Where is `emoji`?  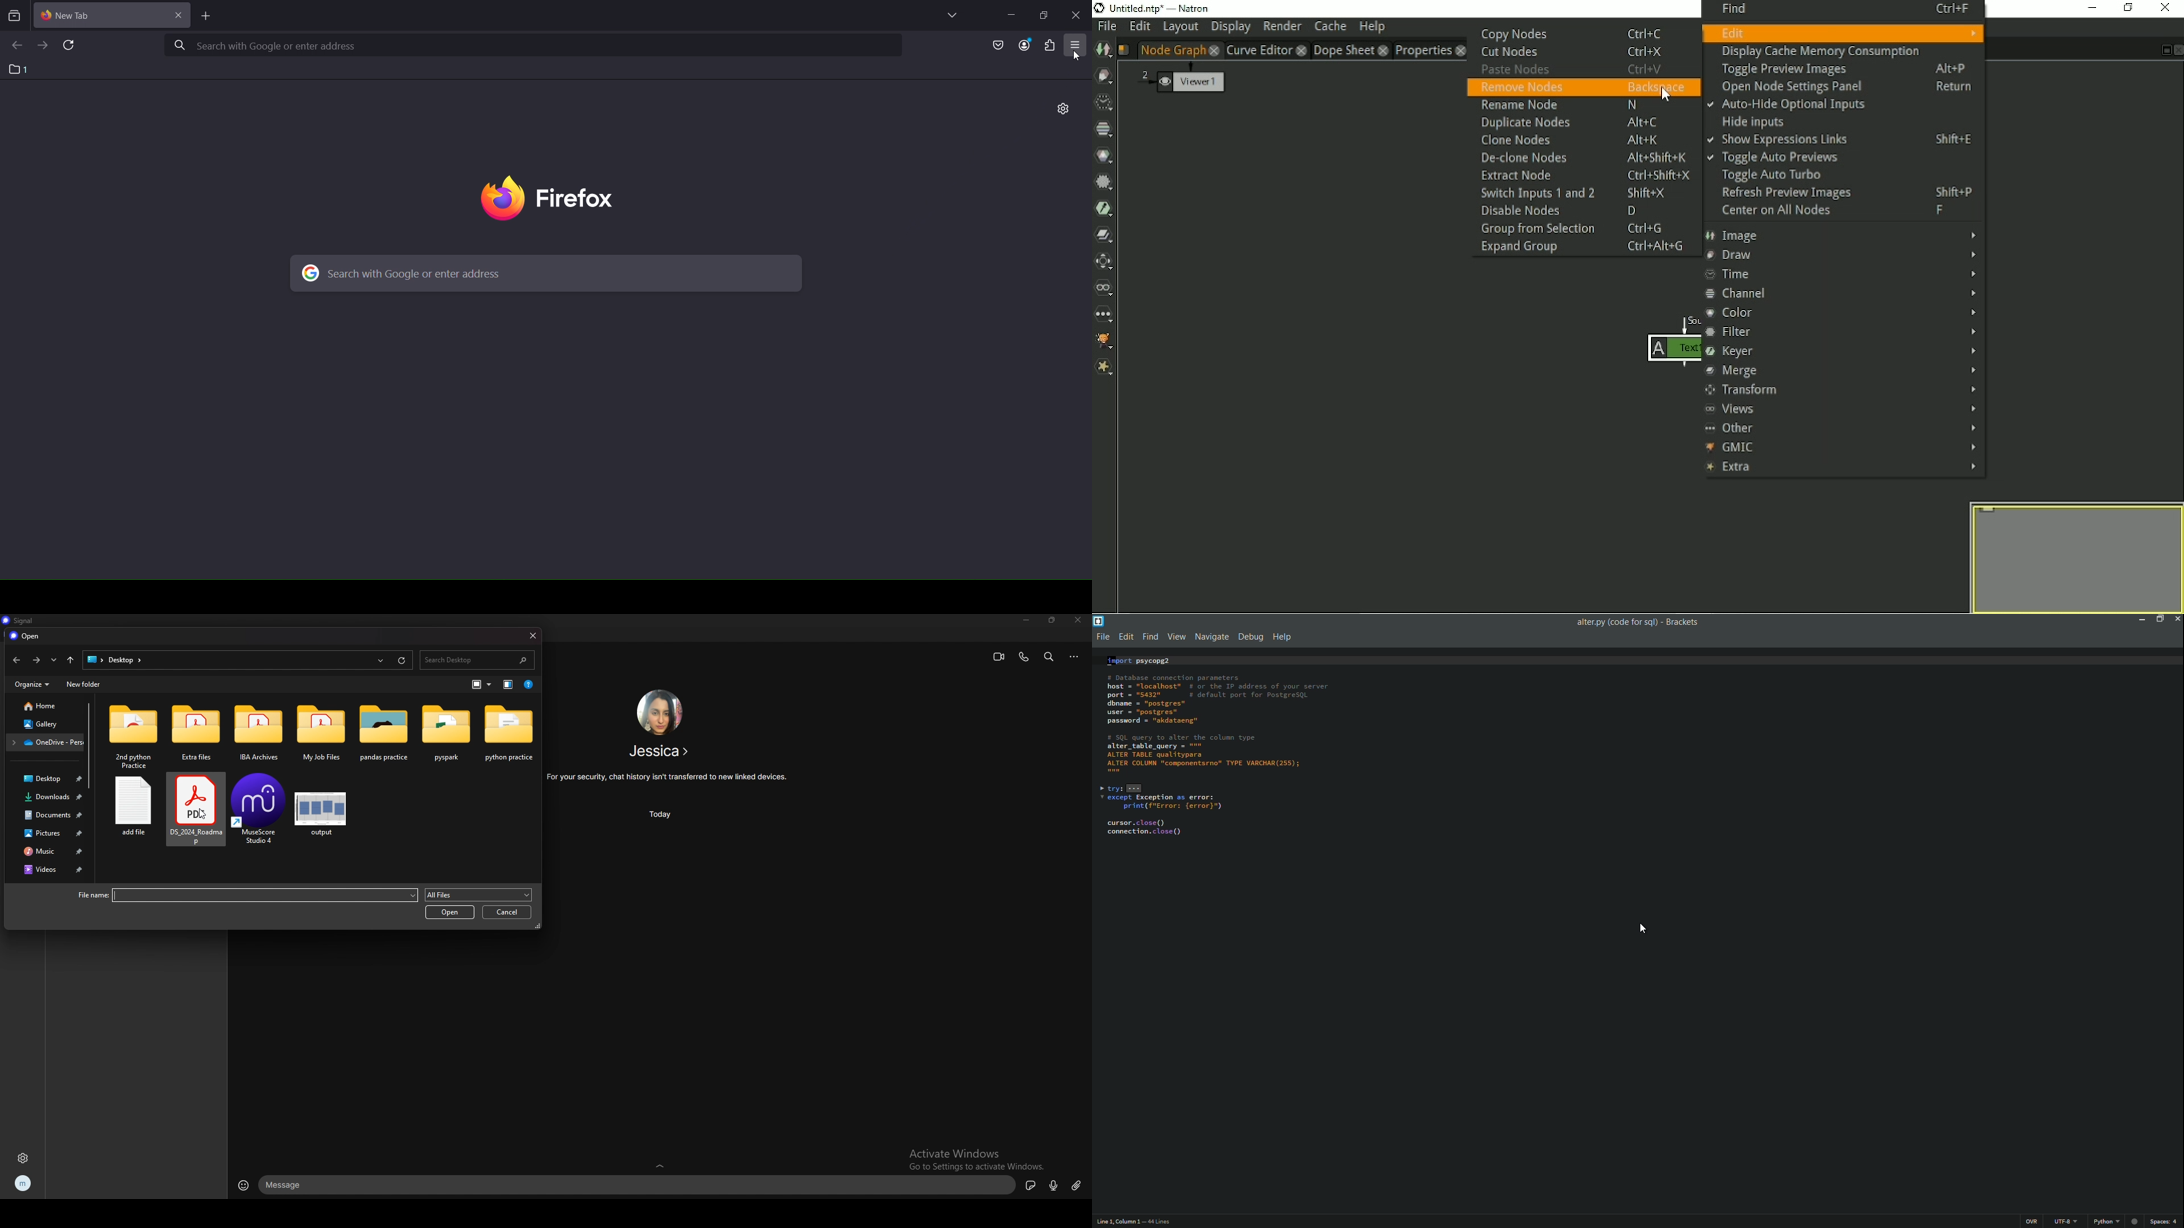 emoji is located at coordinates (245, 1185).